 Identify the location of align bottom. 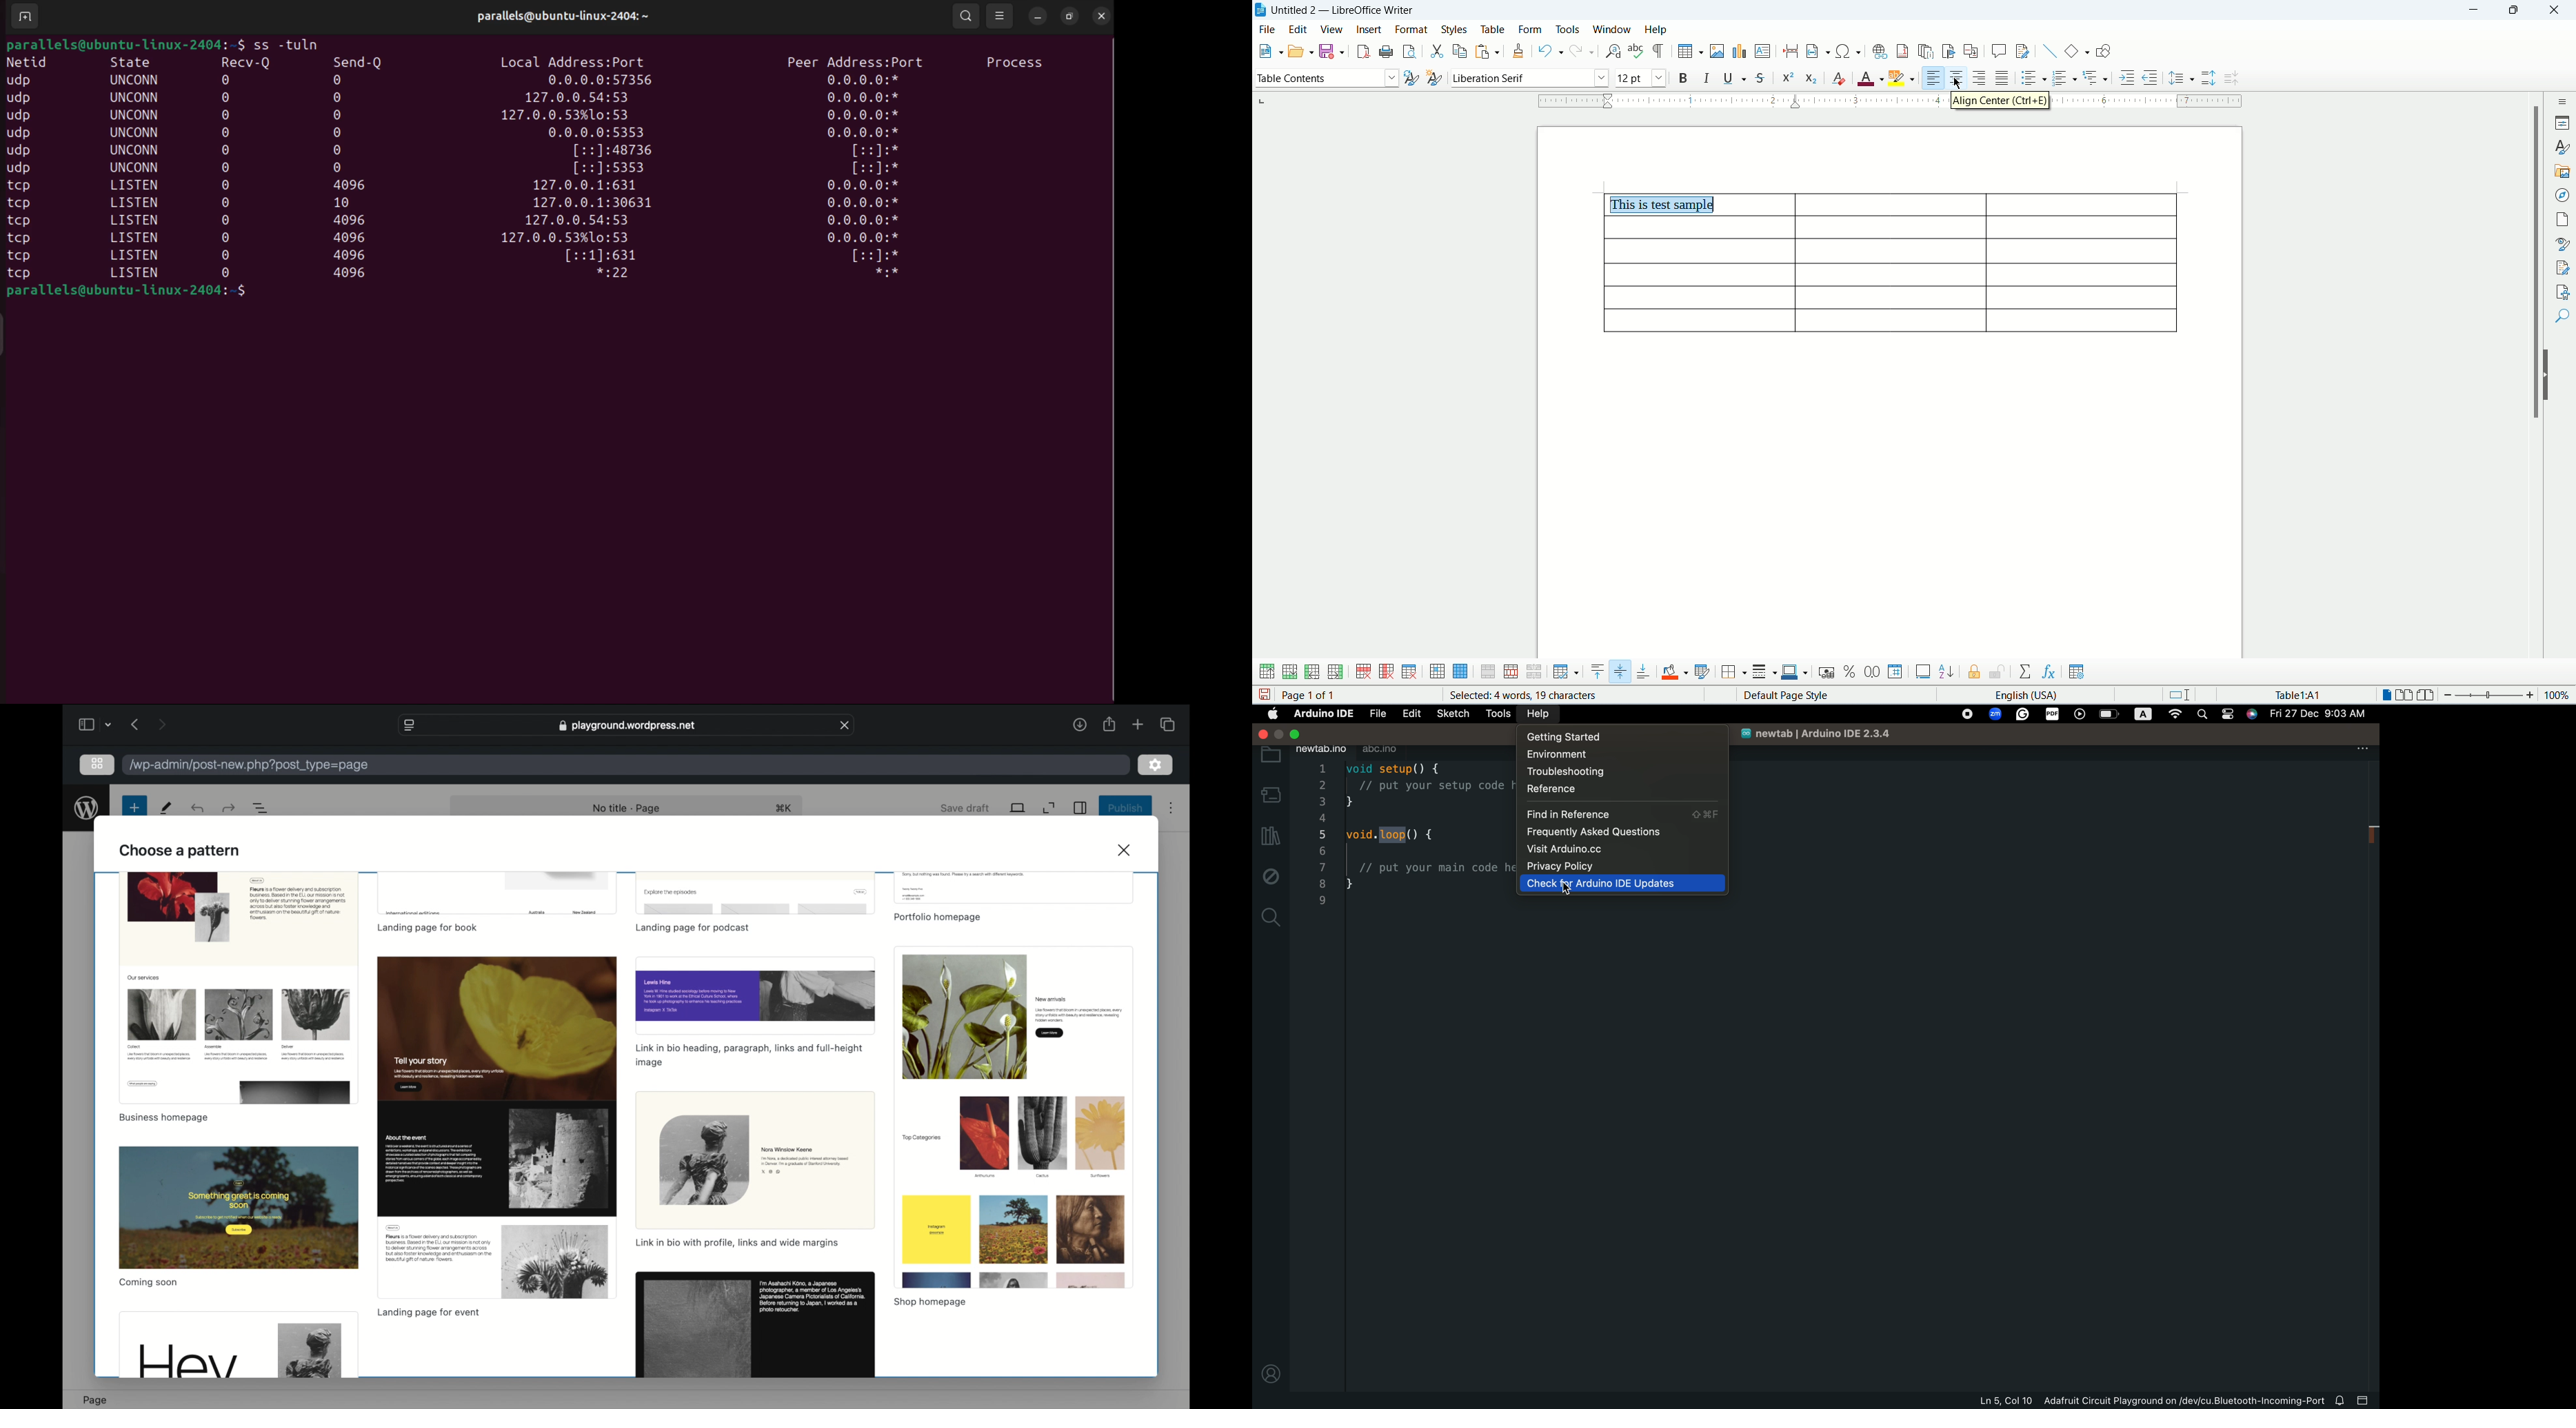
(1643, 671).